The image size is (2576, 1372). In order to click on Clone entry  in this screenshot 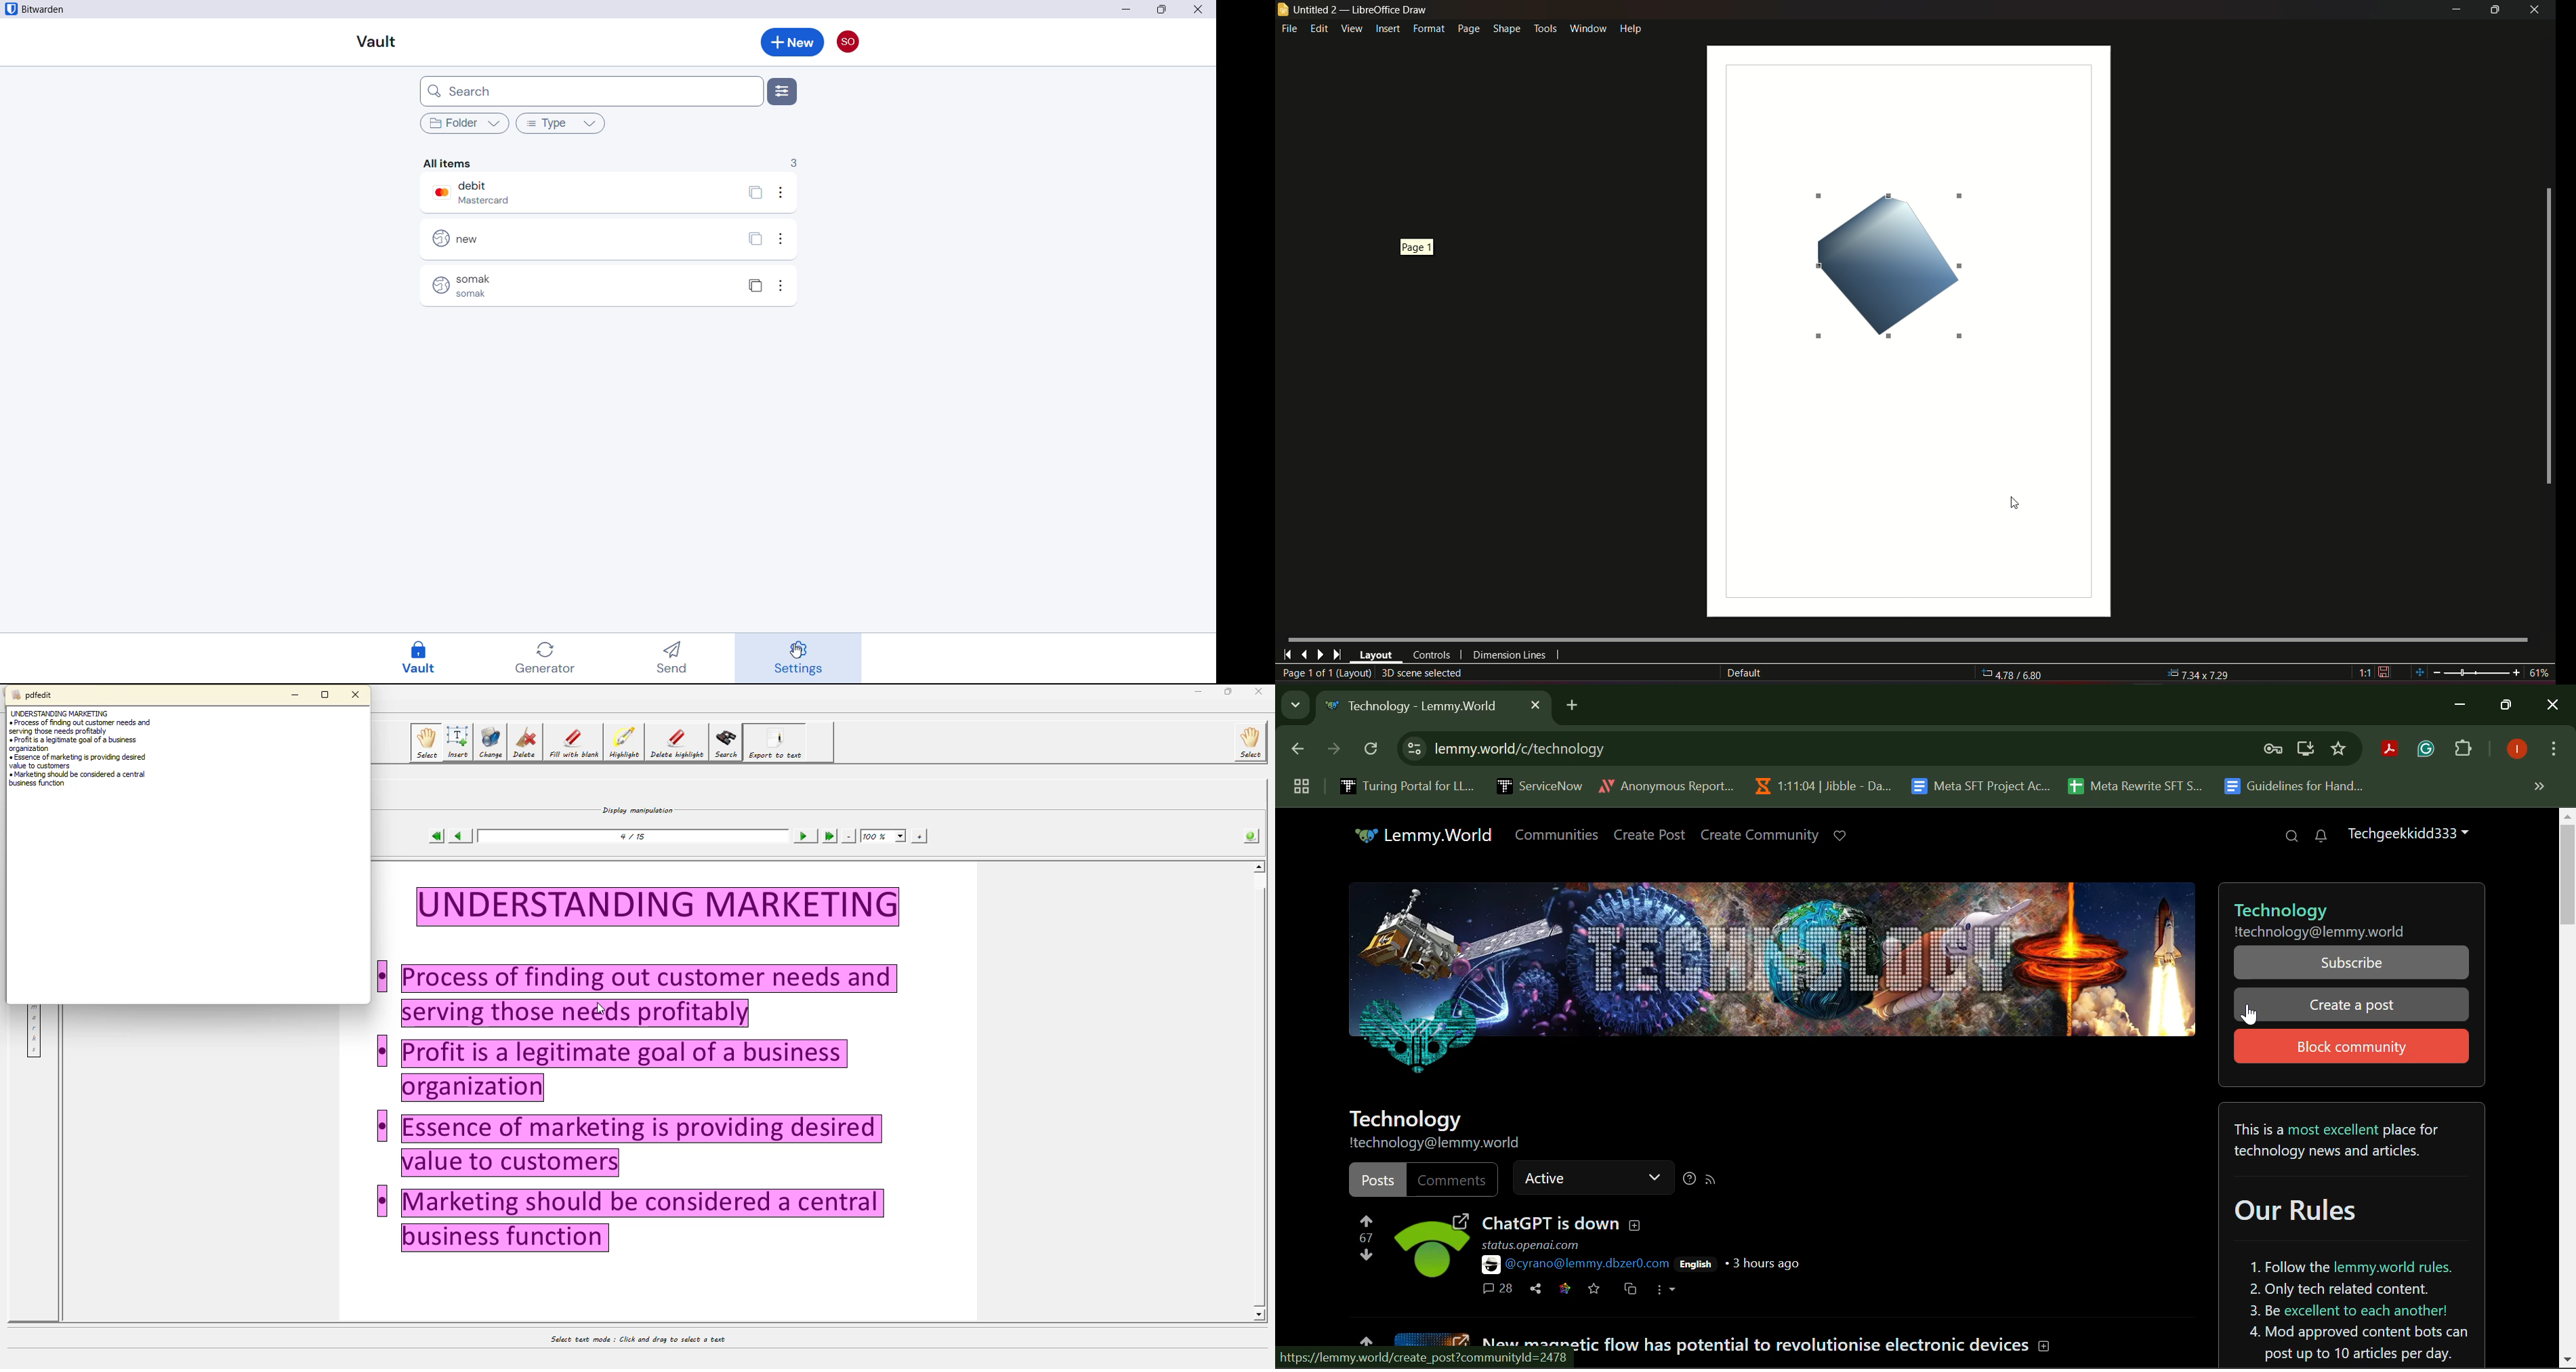, I will do `click(755, 241)`.